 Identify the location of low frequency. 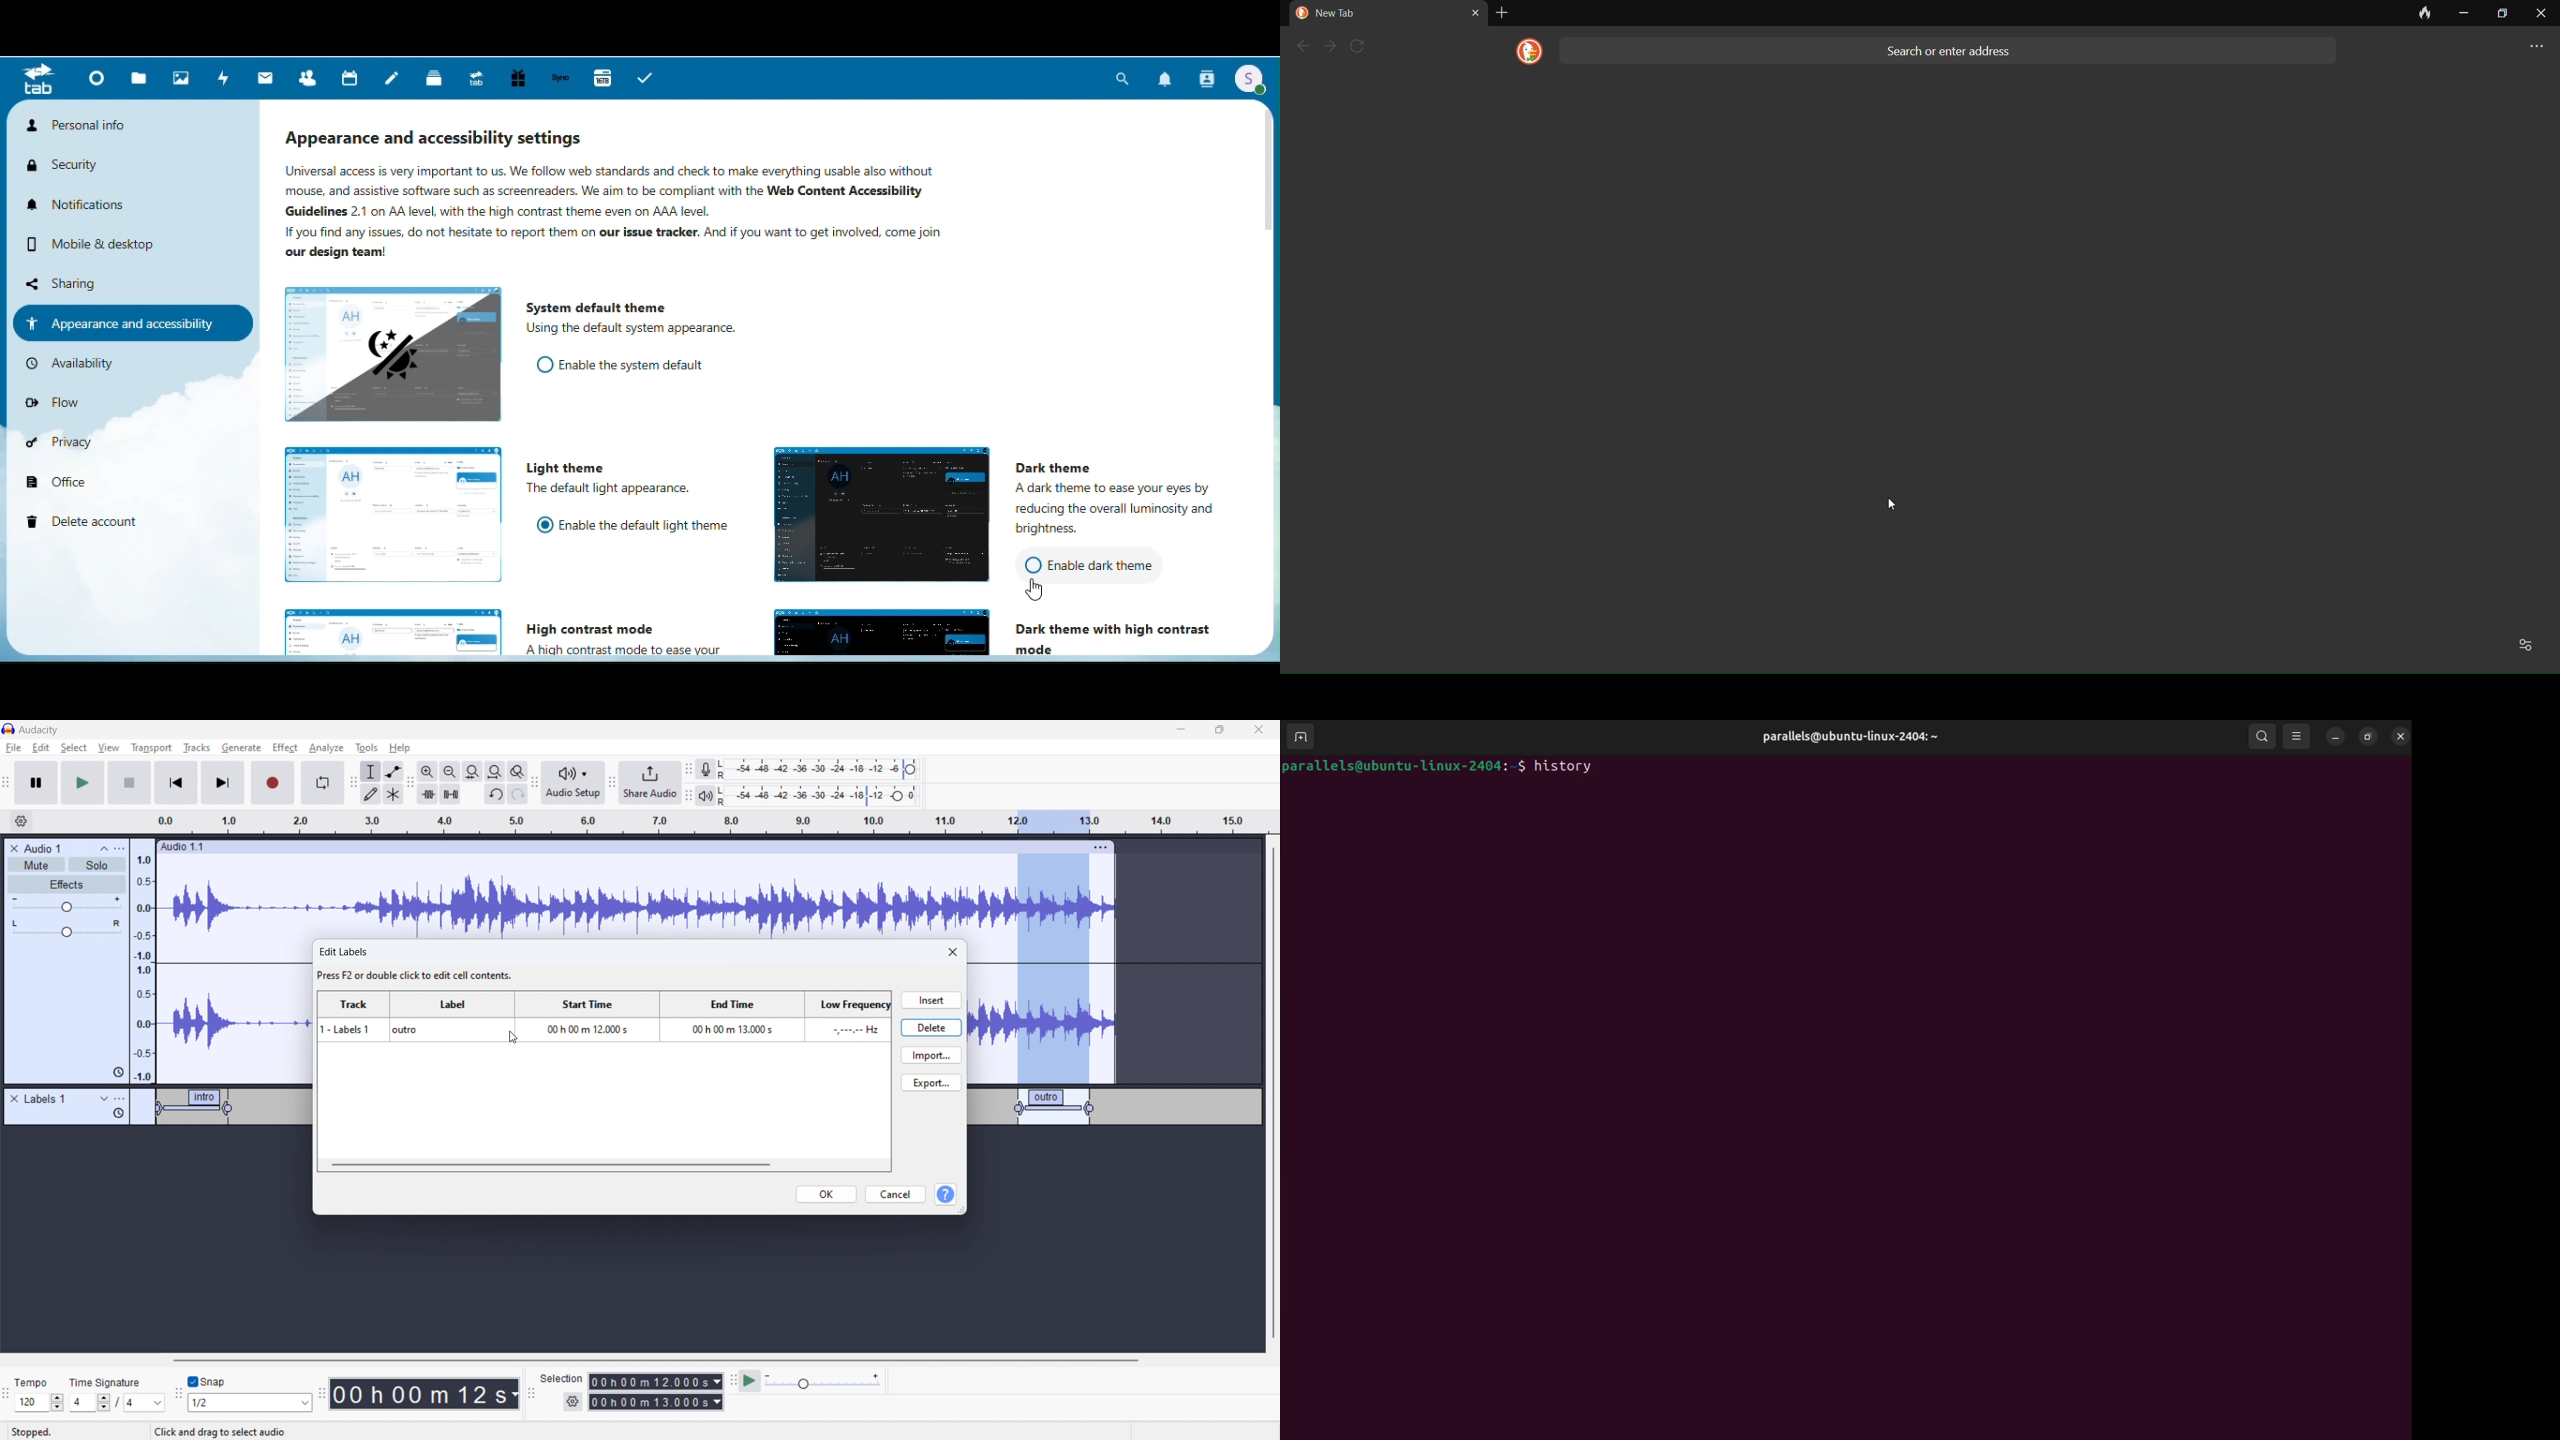
(846, 1017).